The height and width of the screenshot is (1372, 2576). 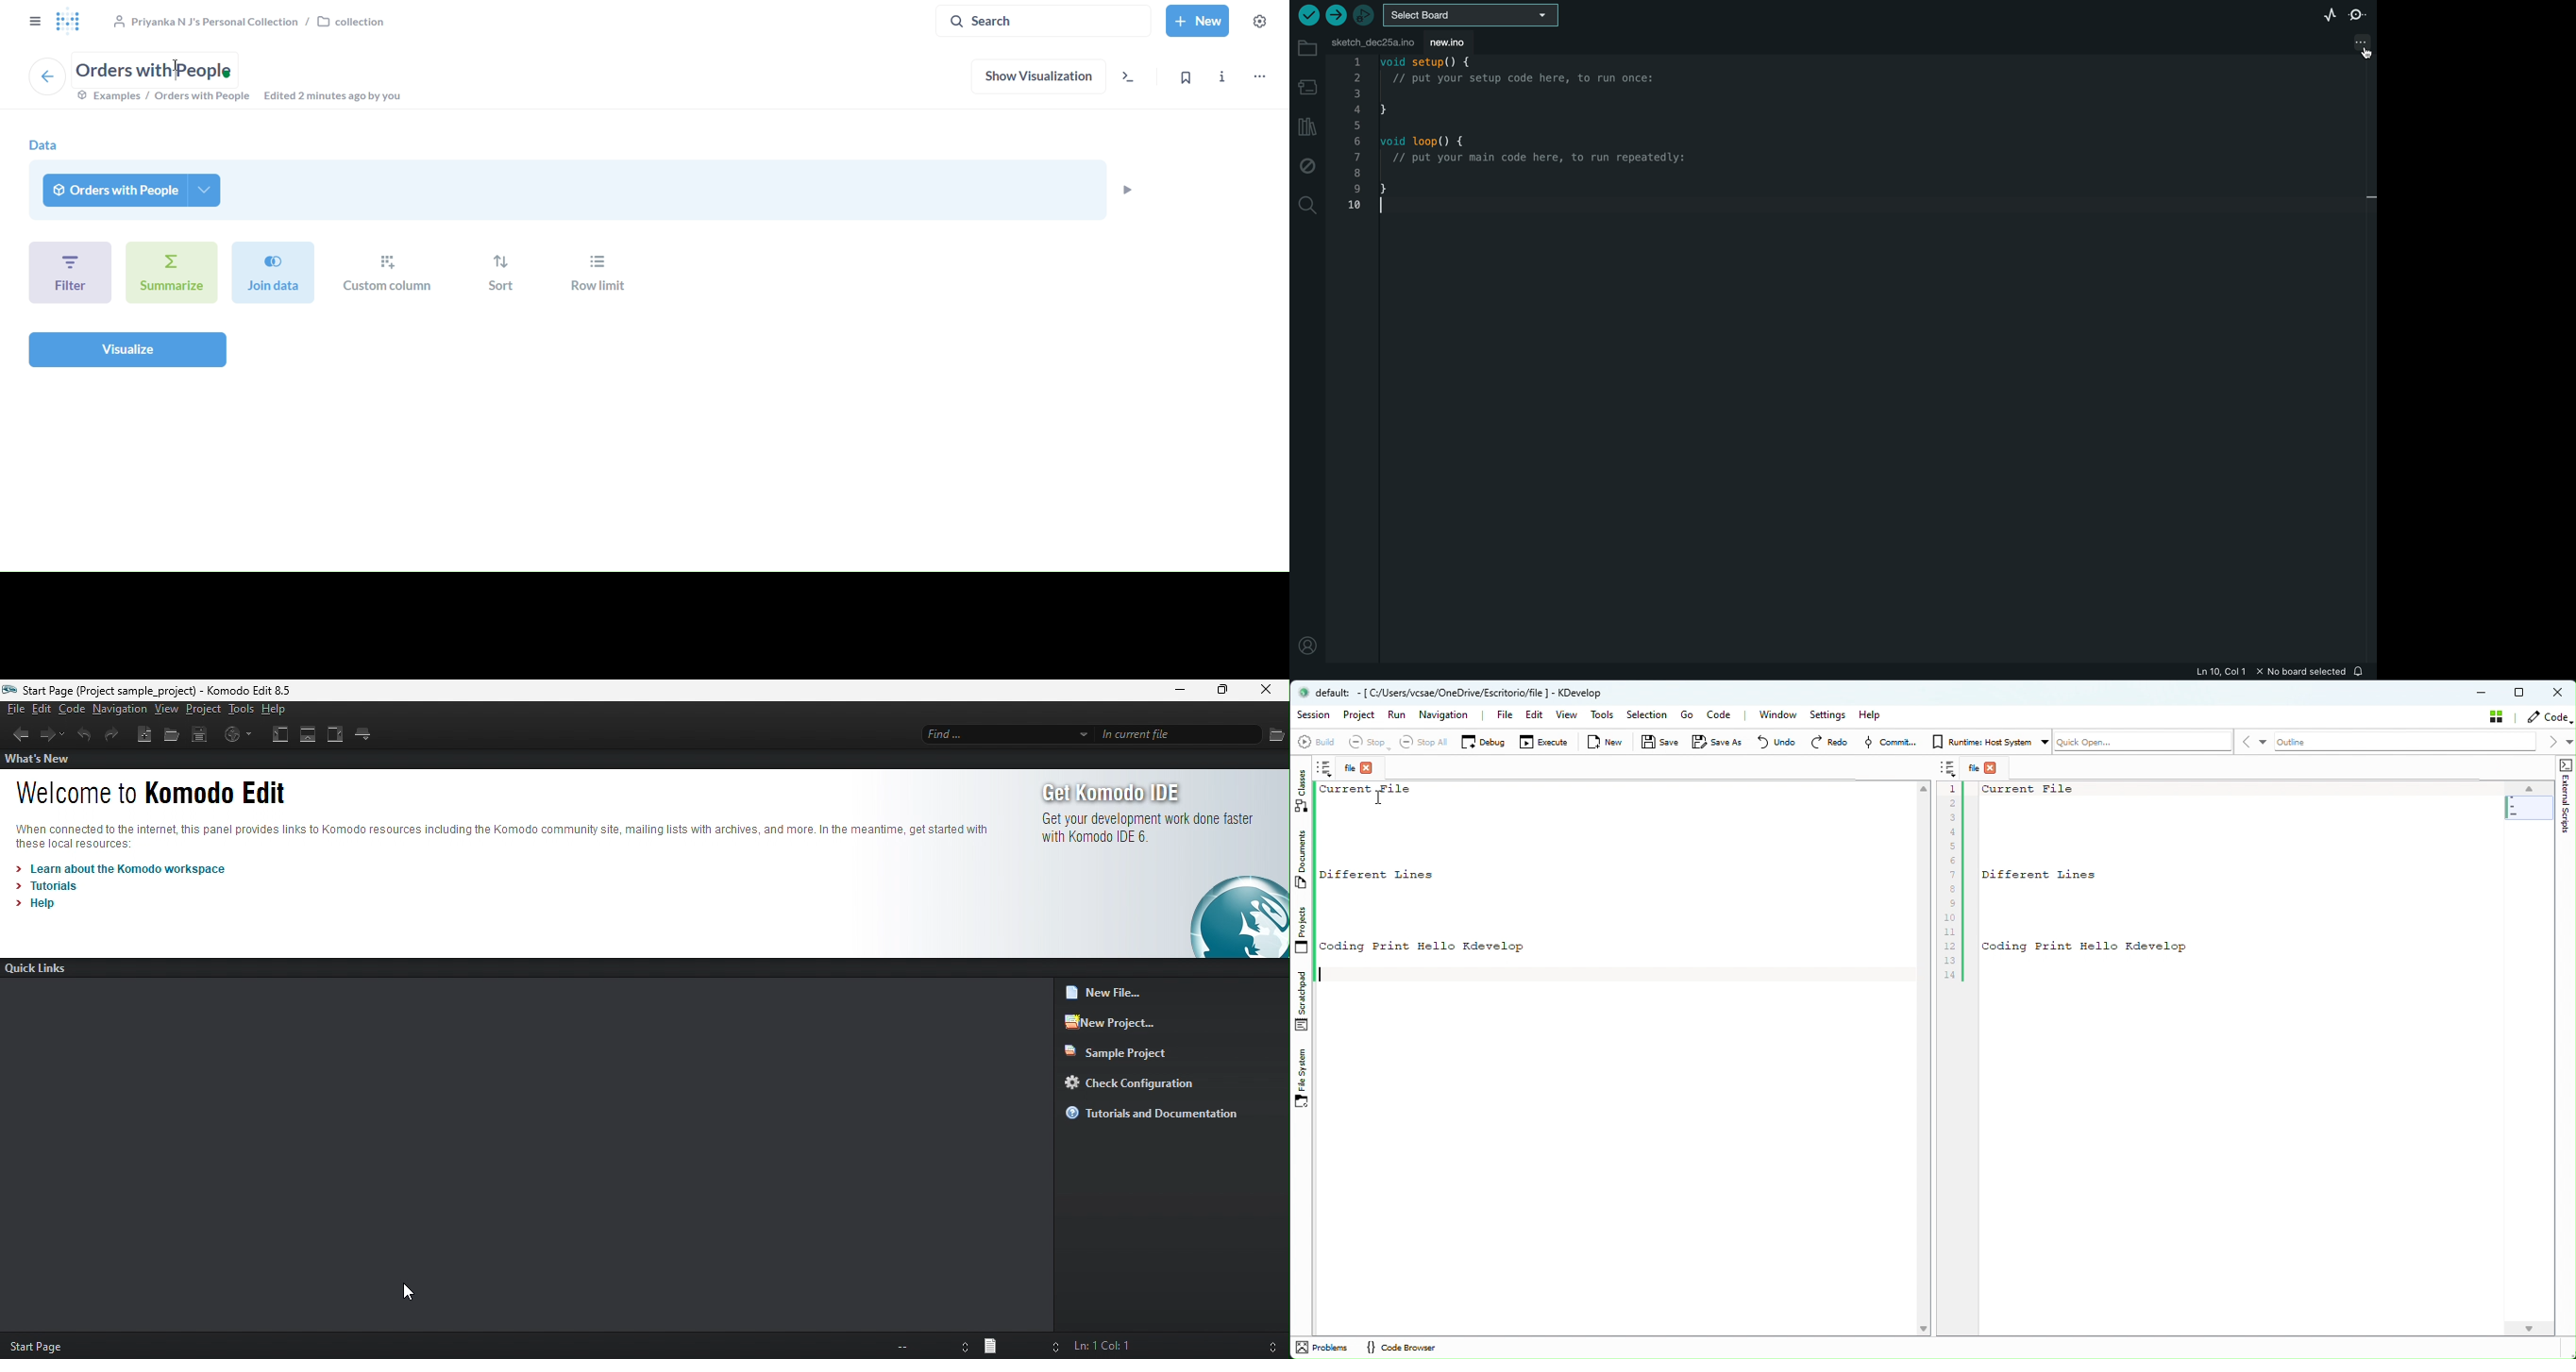 I want to click on ln 1, col 1, so click(x=1122, y=1347).